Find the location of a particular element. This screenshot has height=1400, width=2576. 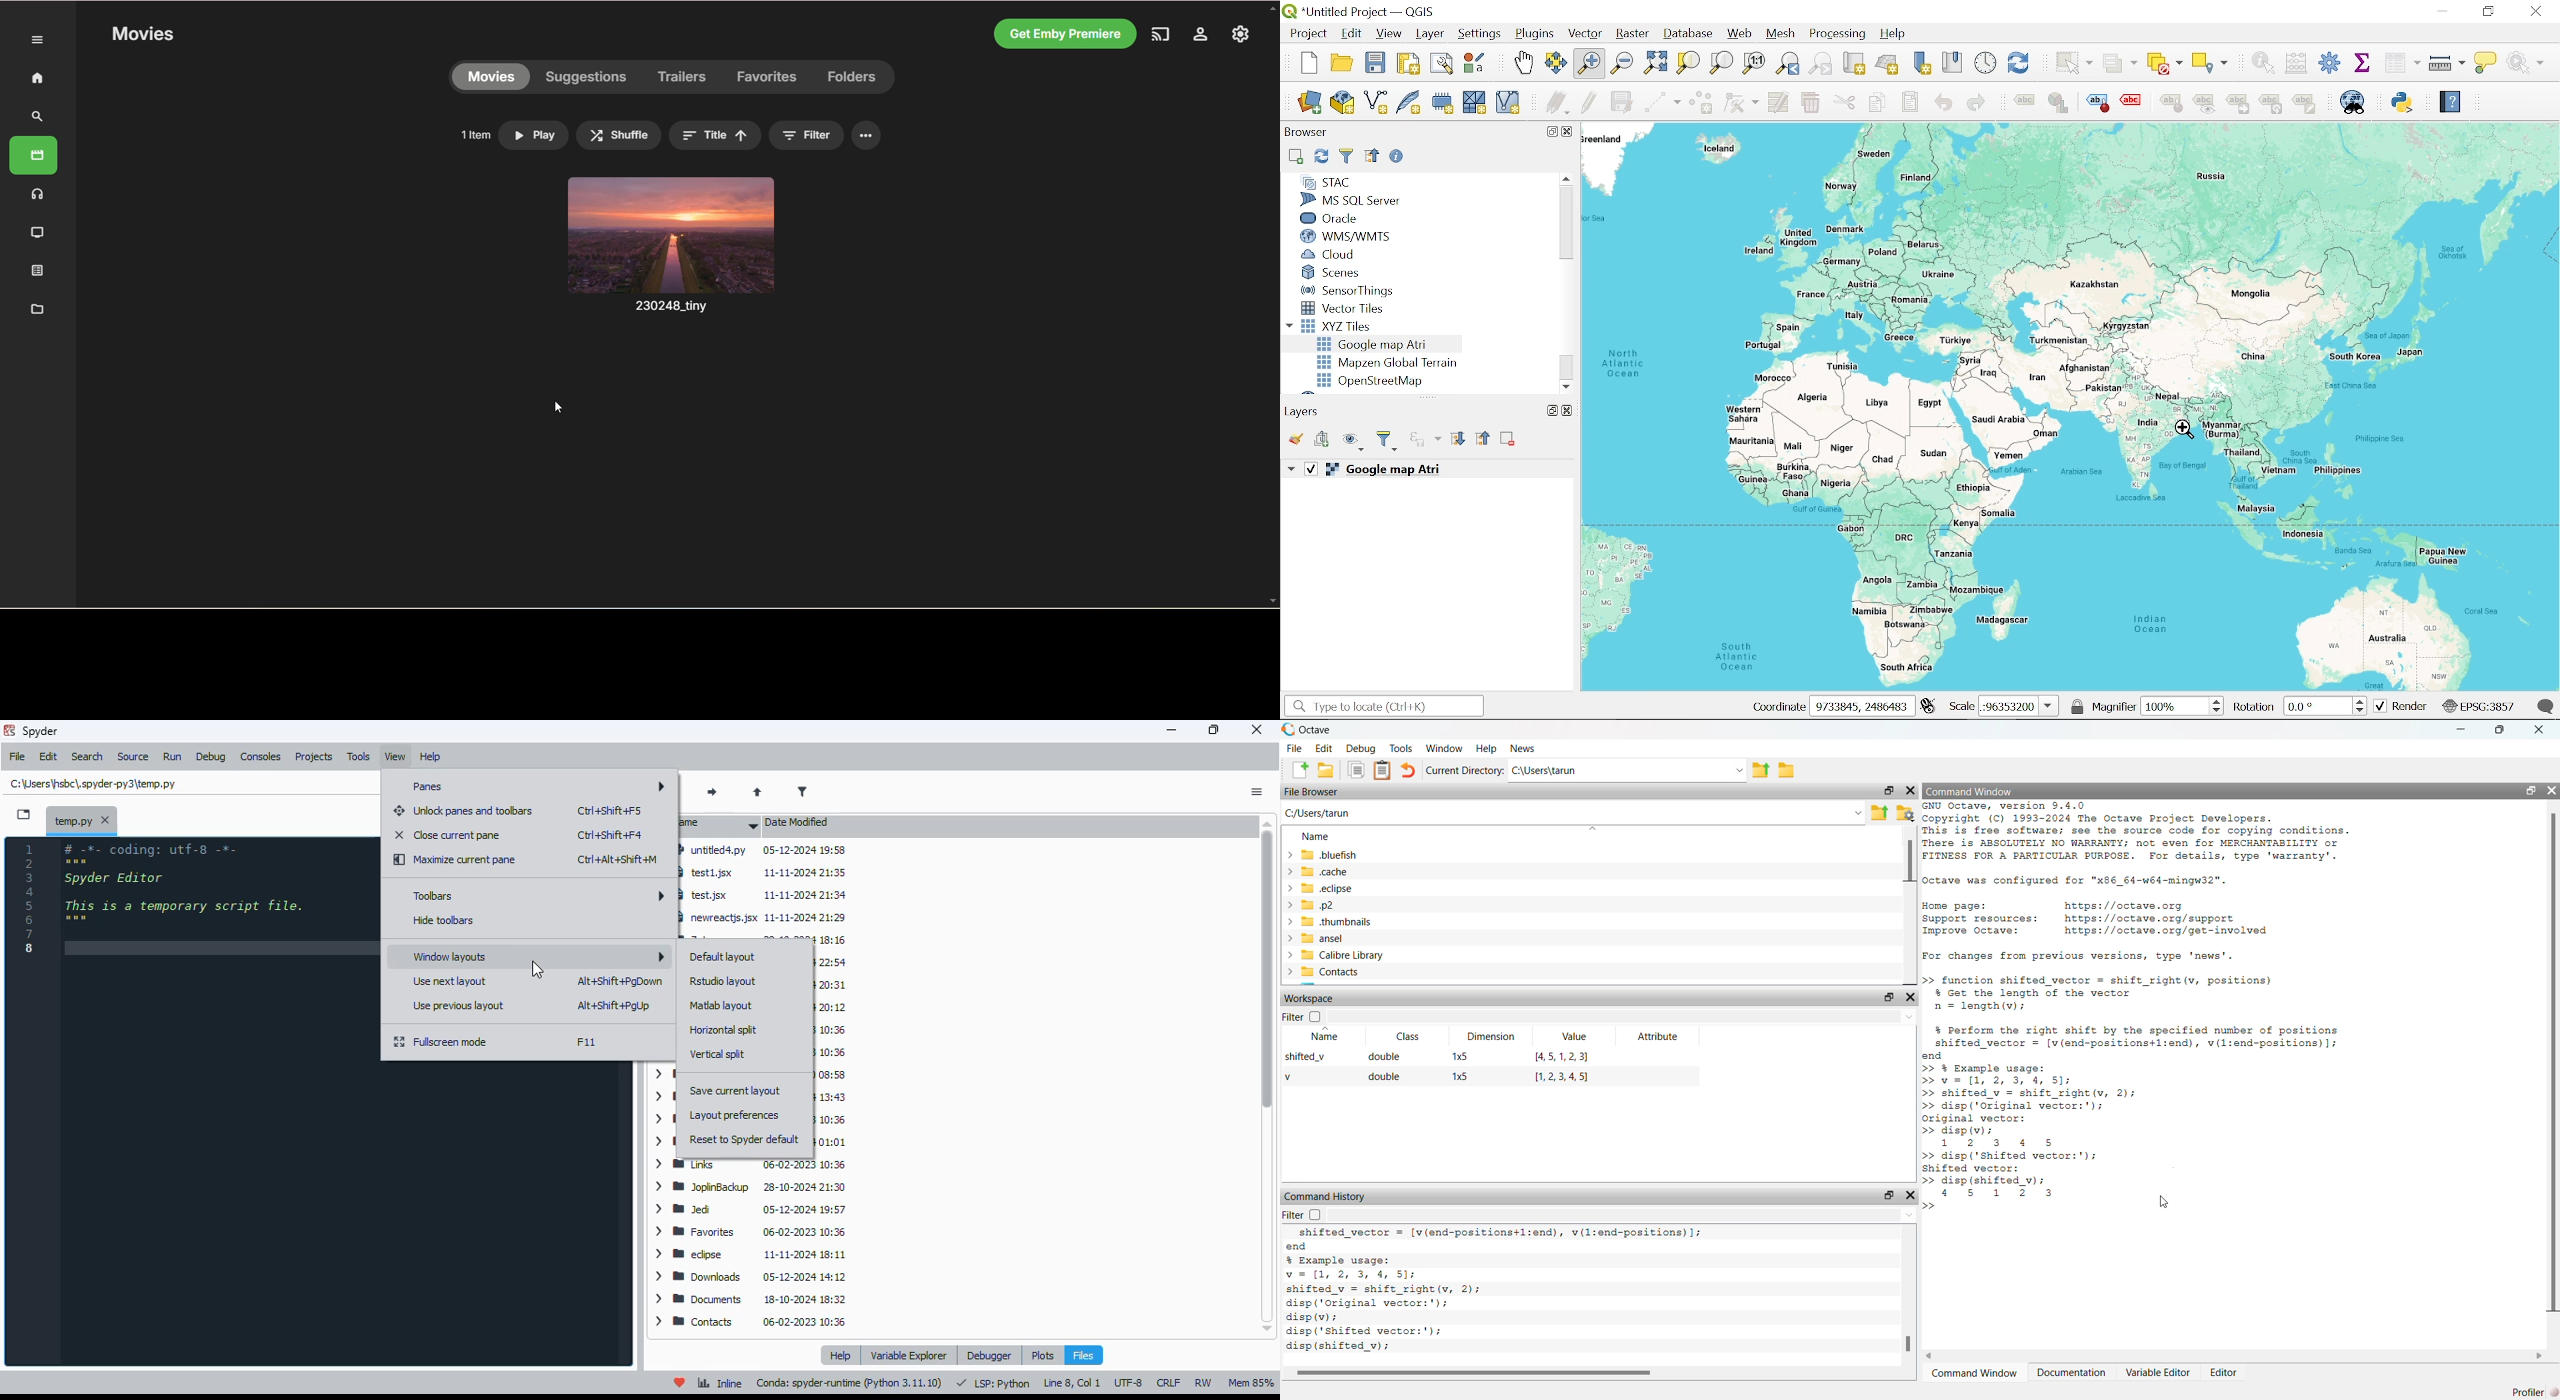

shortcut for close current pane is located at coordinates (609, 835).